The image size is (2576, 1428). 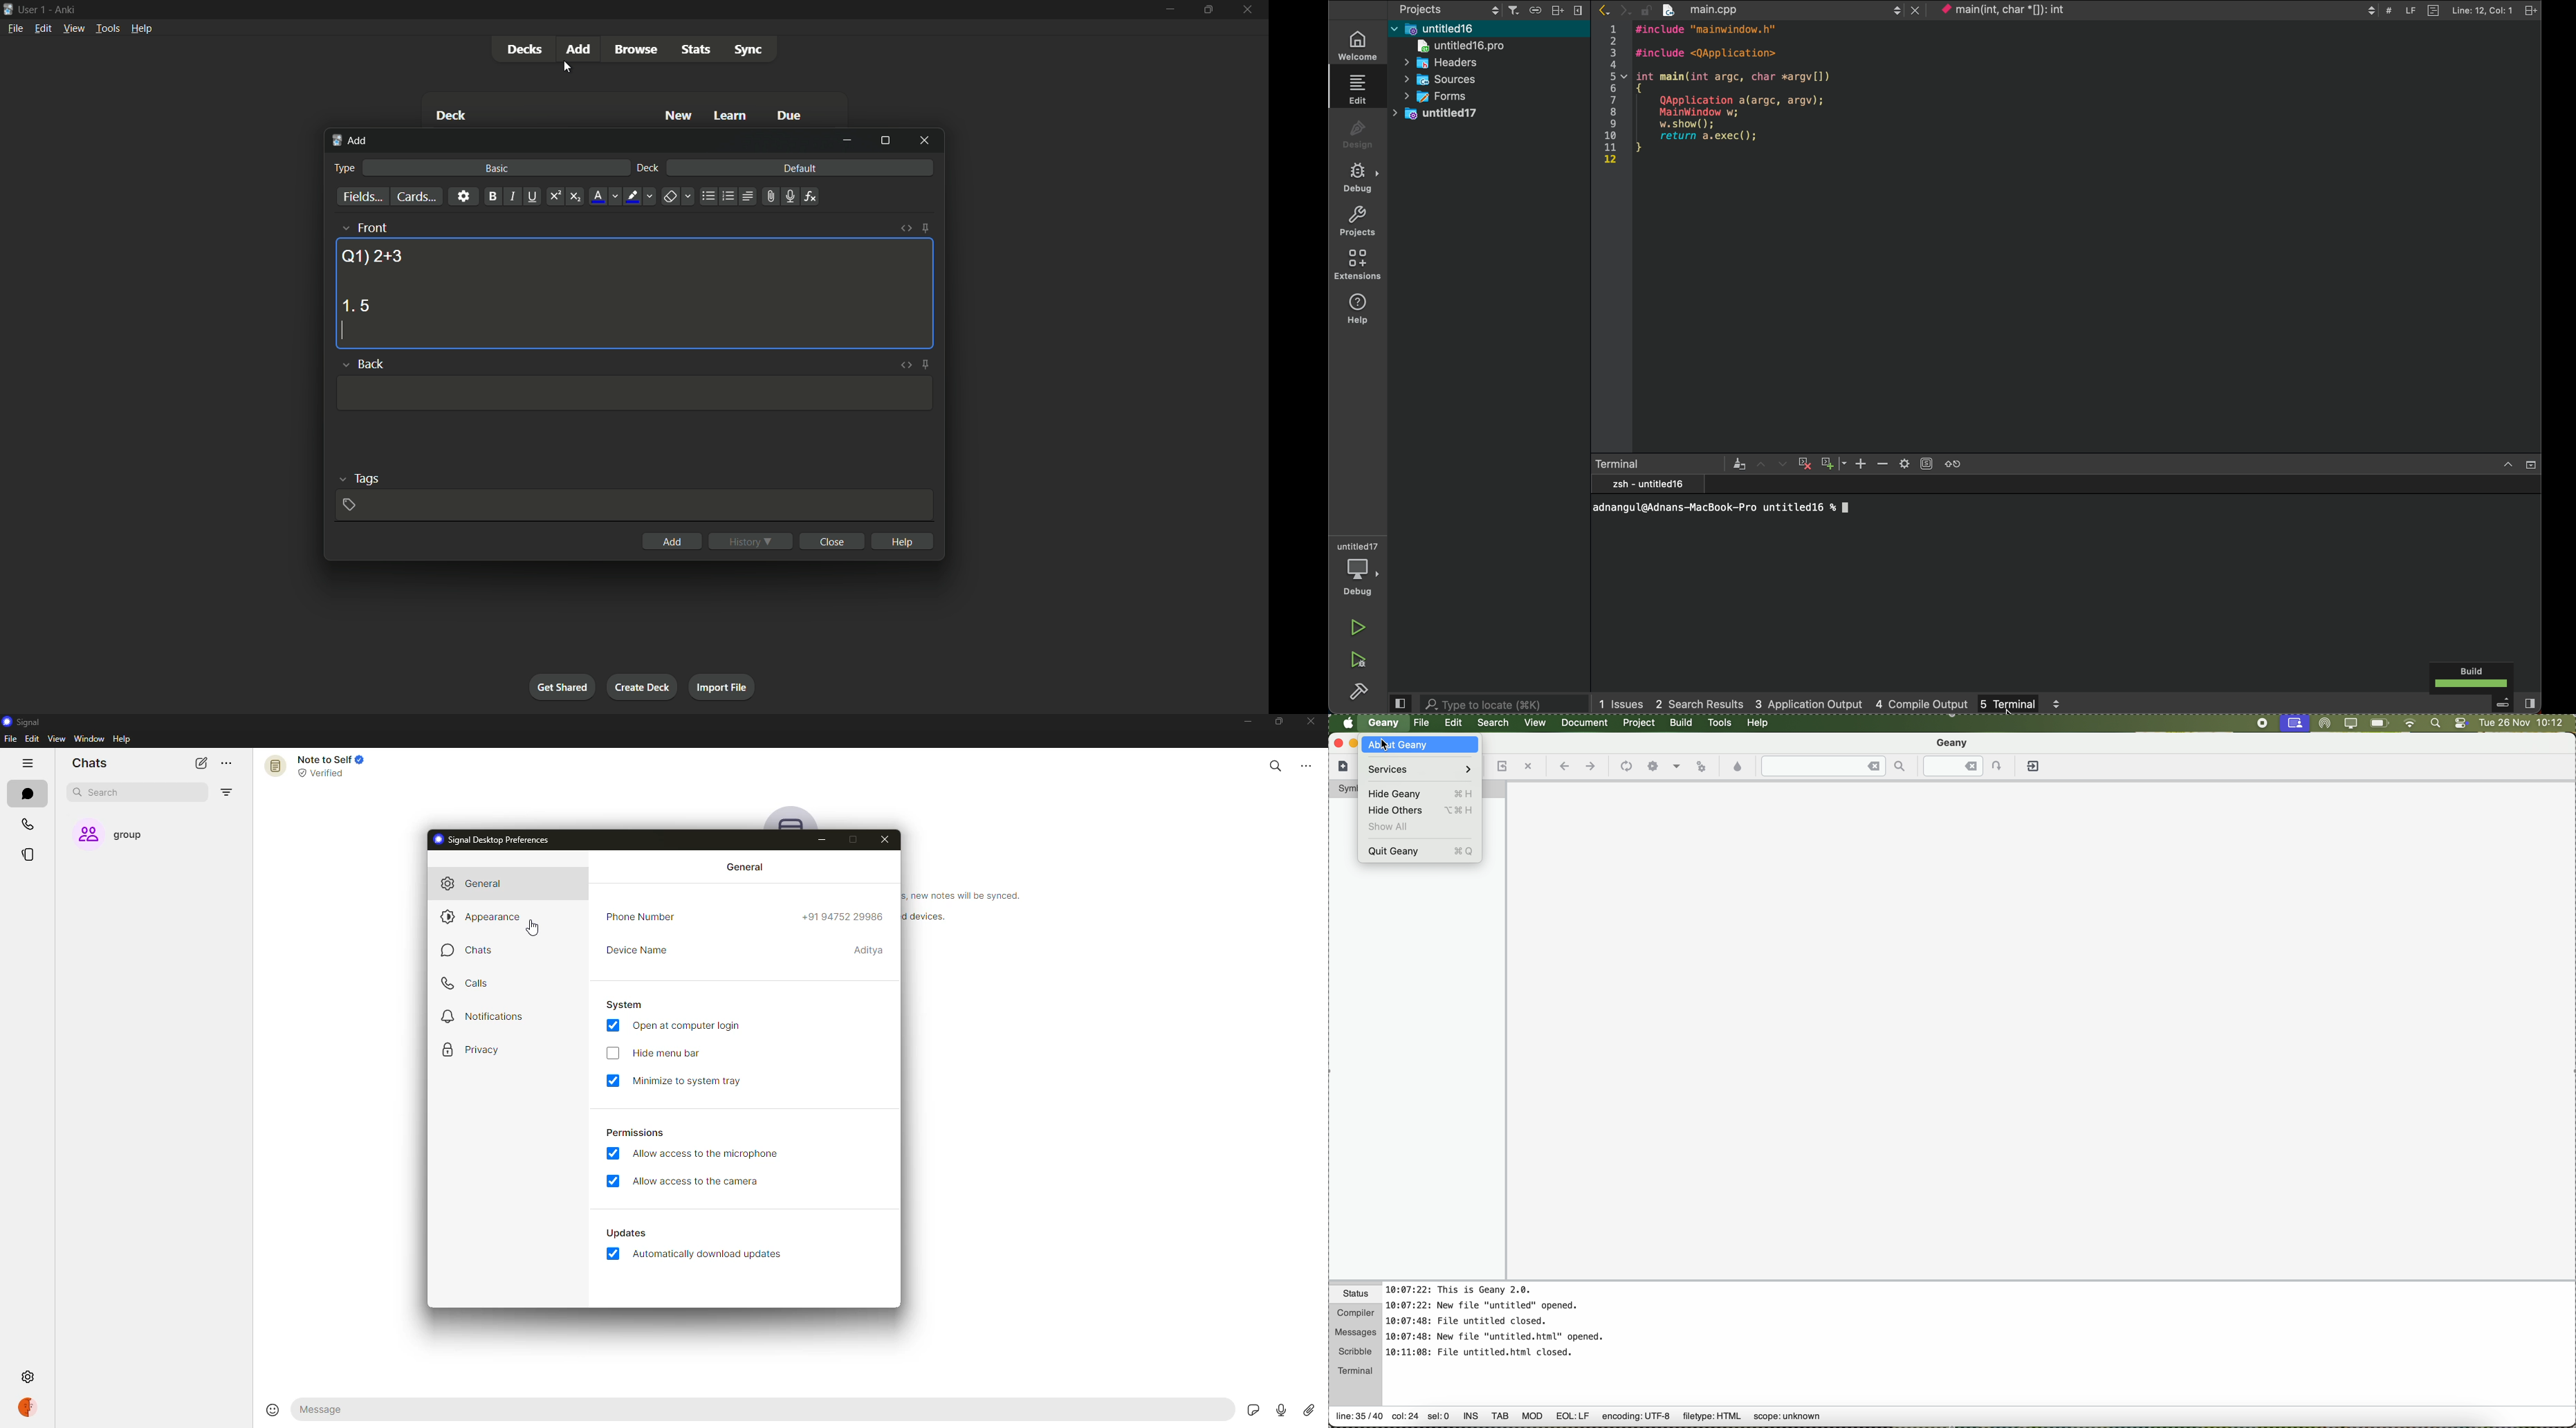 I want to click on link, so click(x=1538, y=9).